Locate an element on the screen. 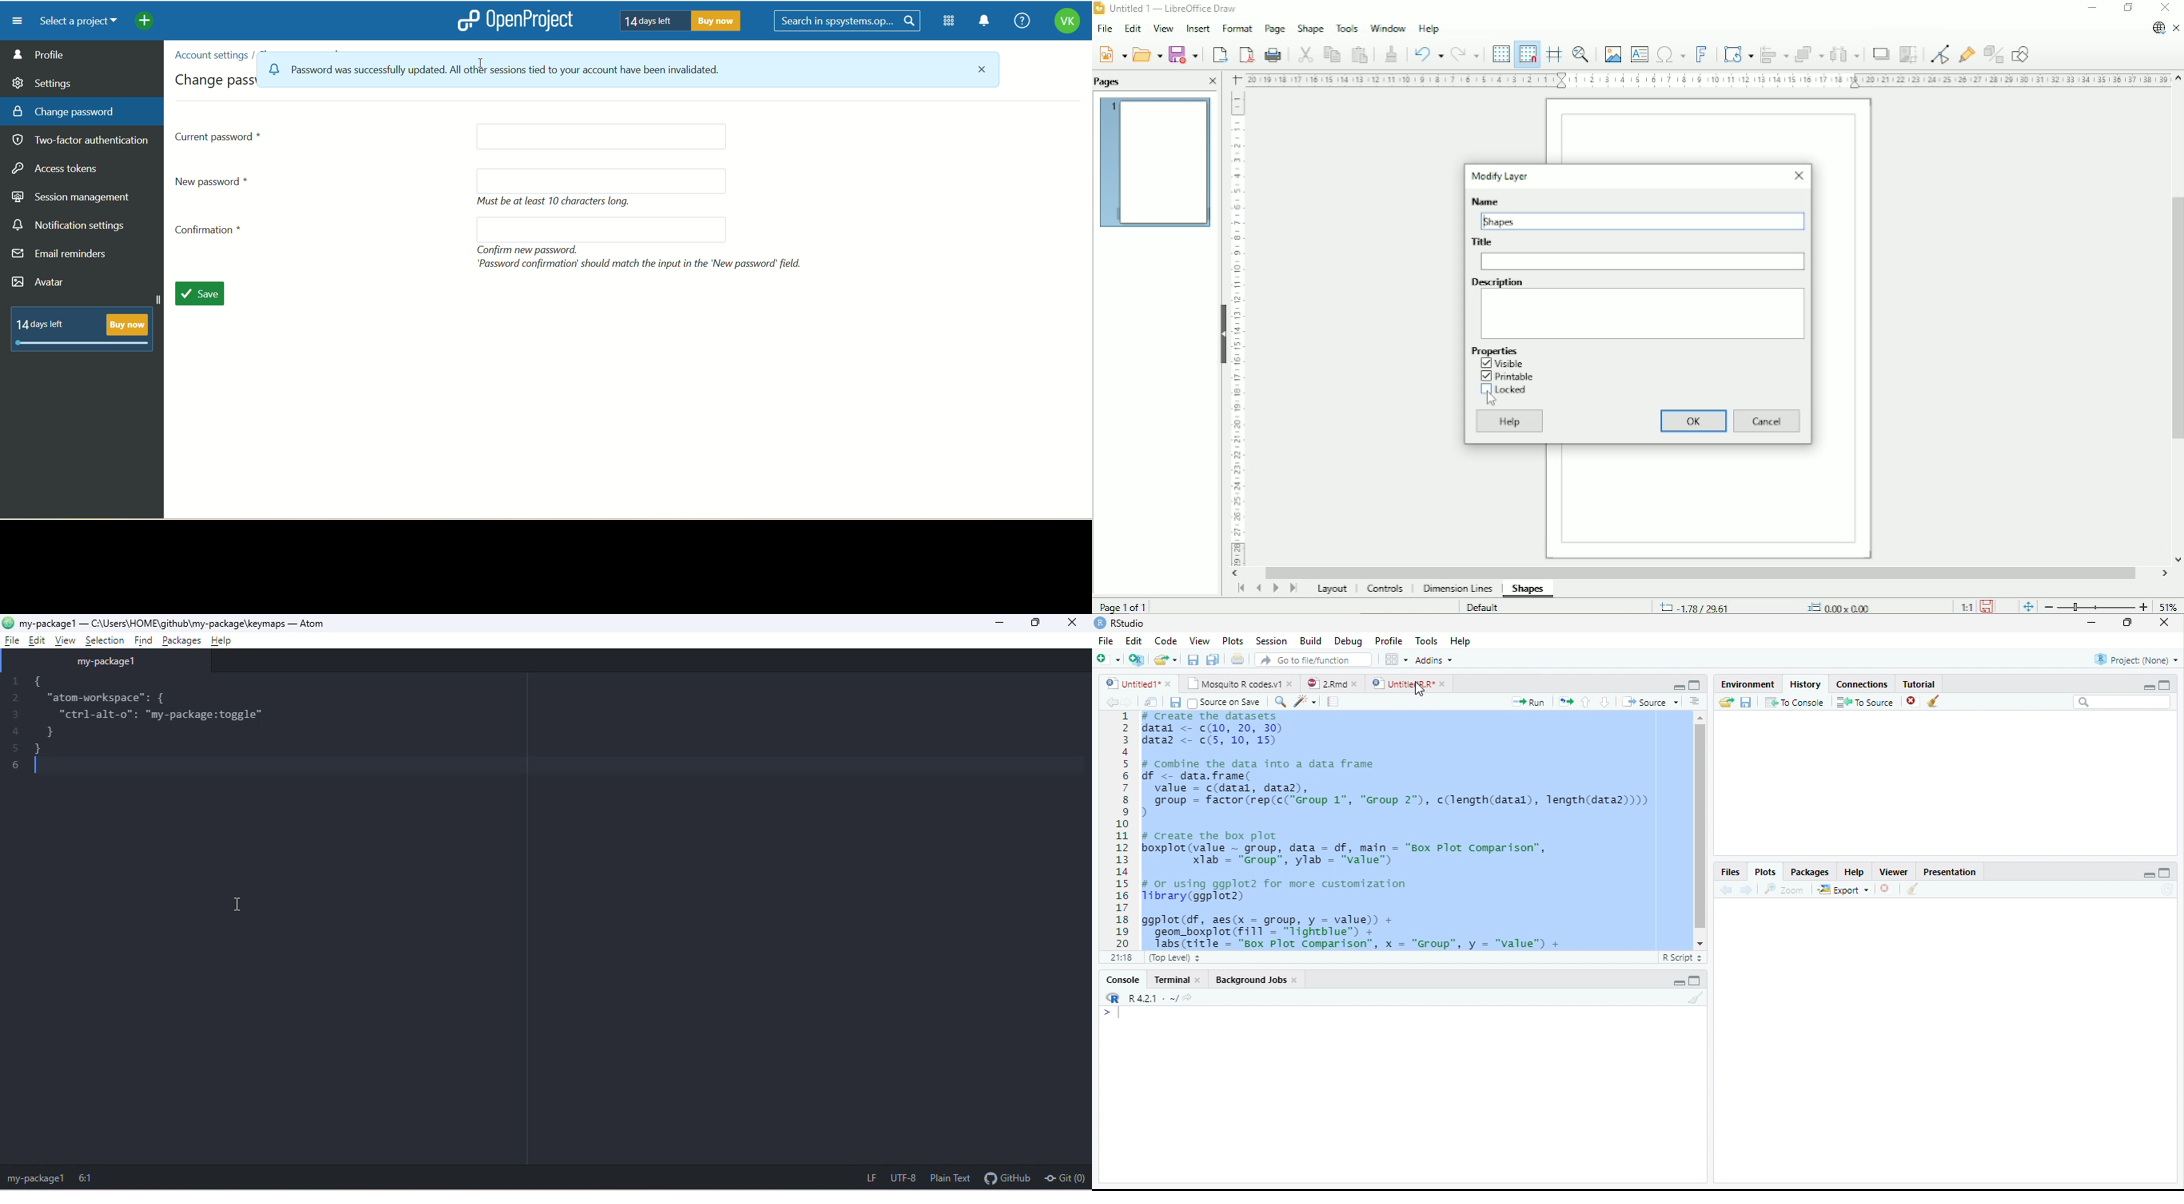 This screenshot has height=1204, width=2184. Source is located at coordinates (1651, 702).